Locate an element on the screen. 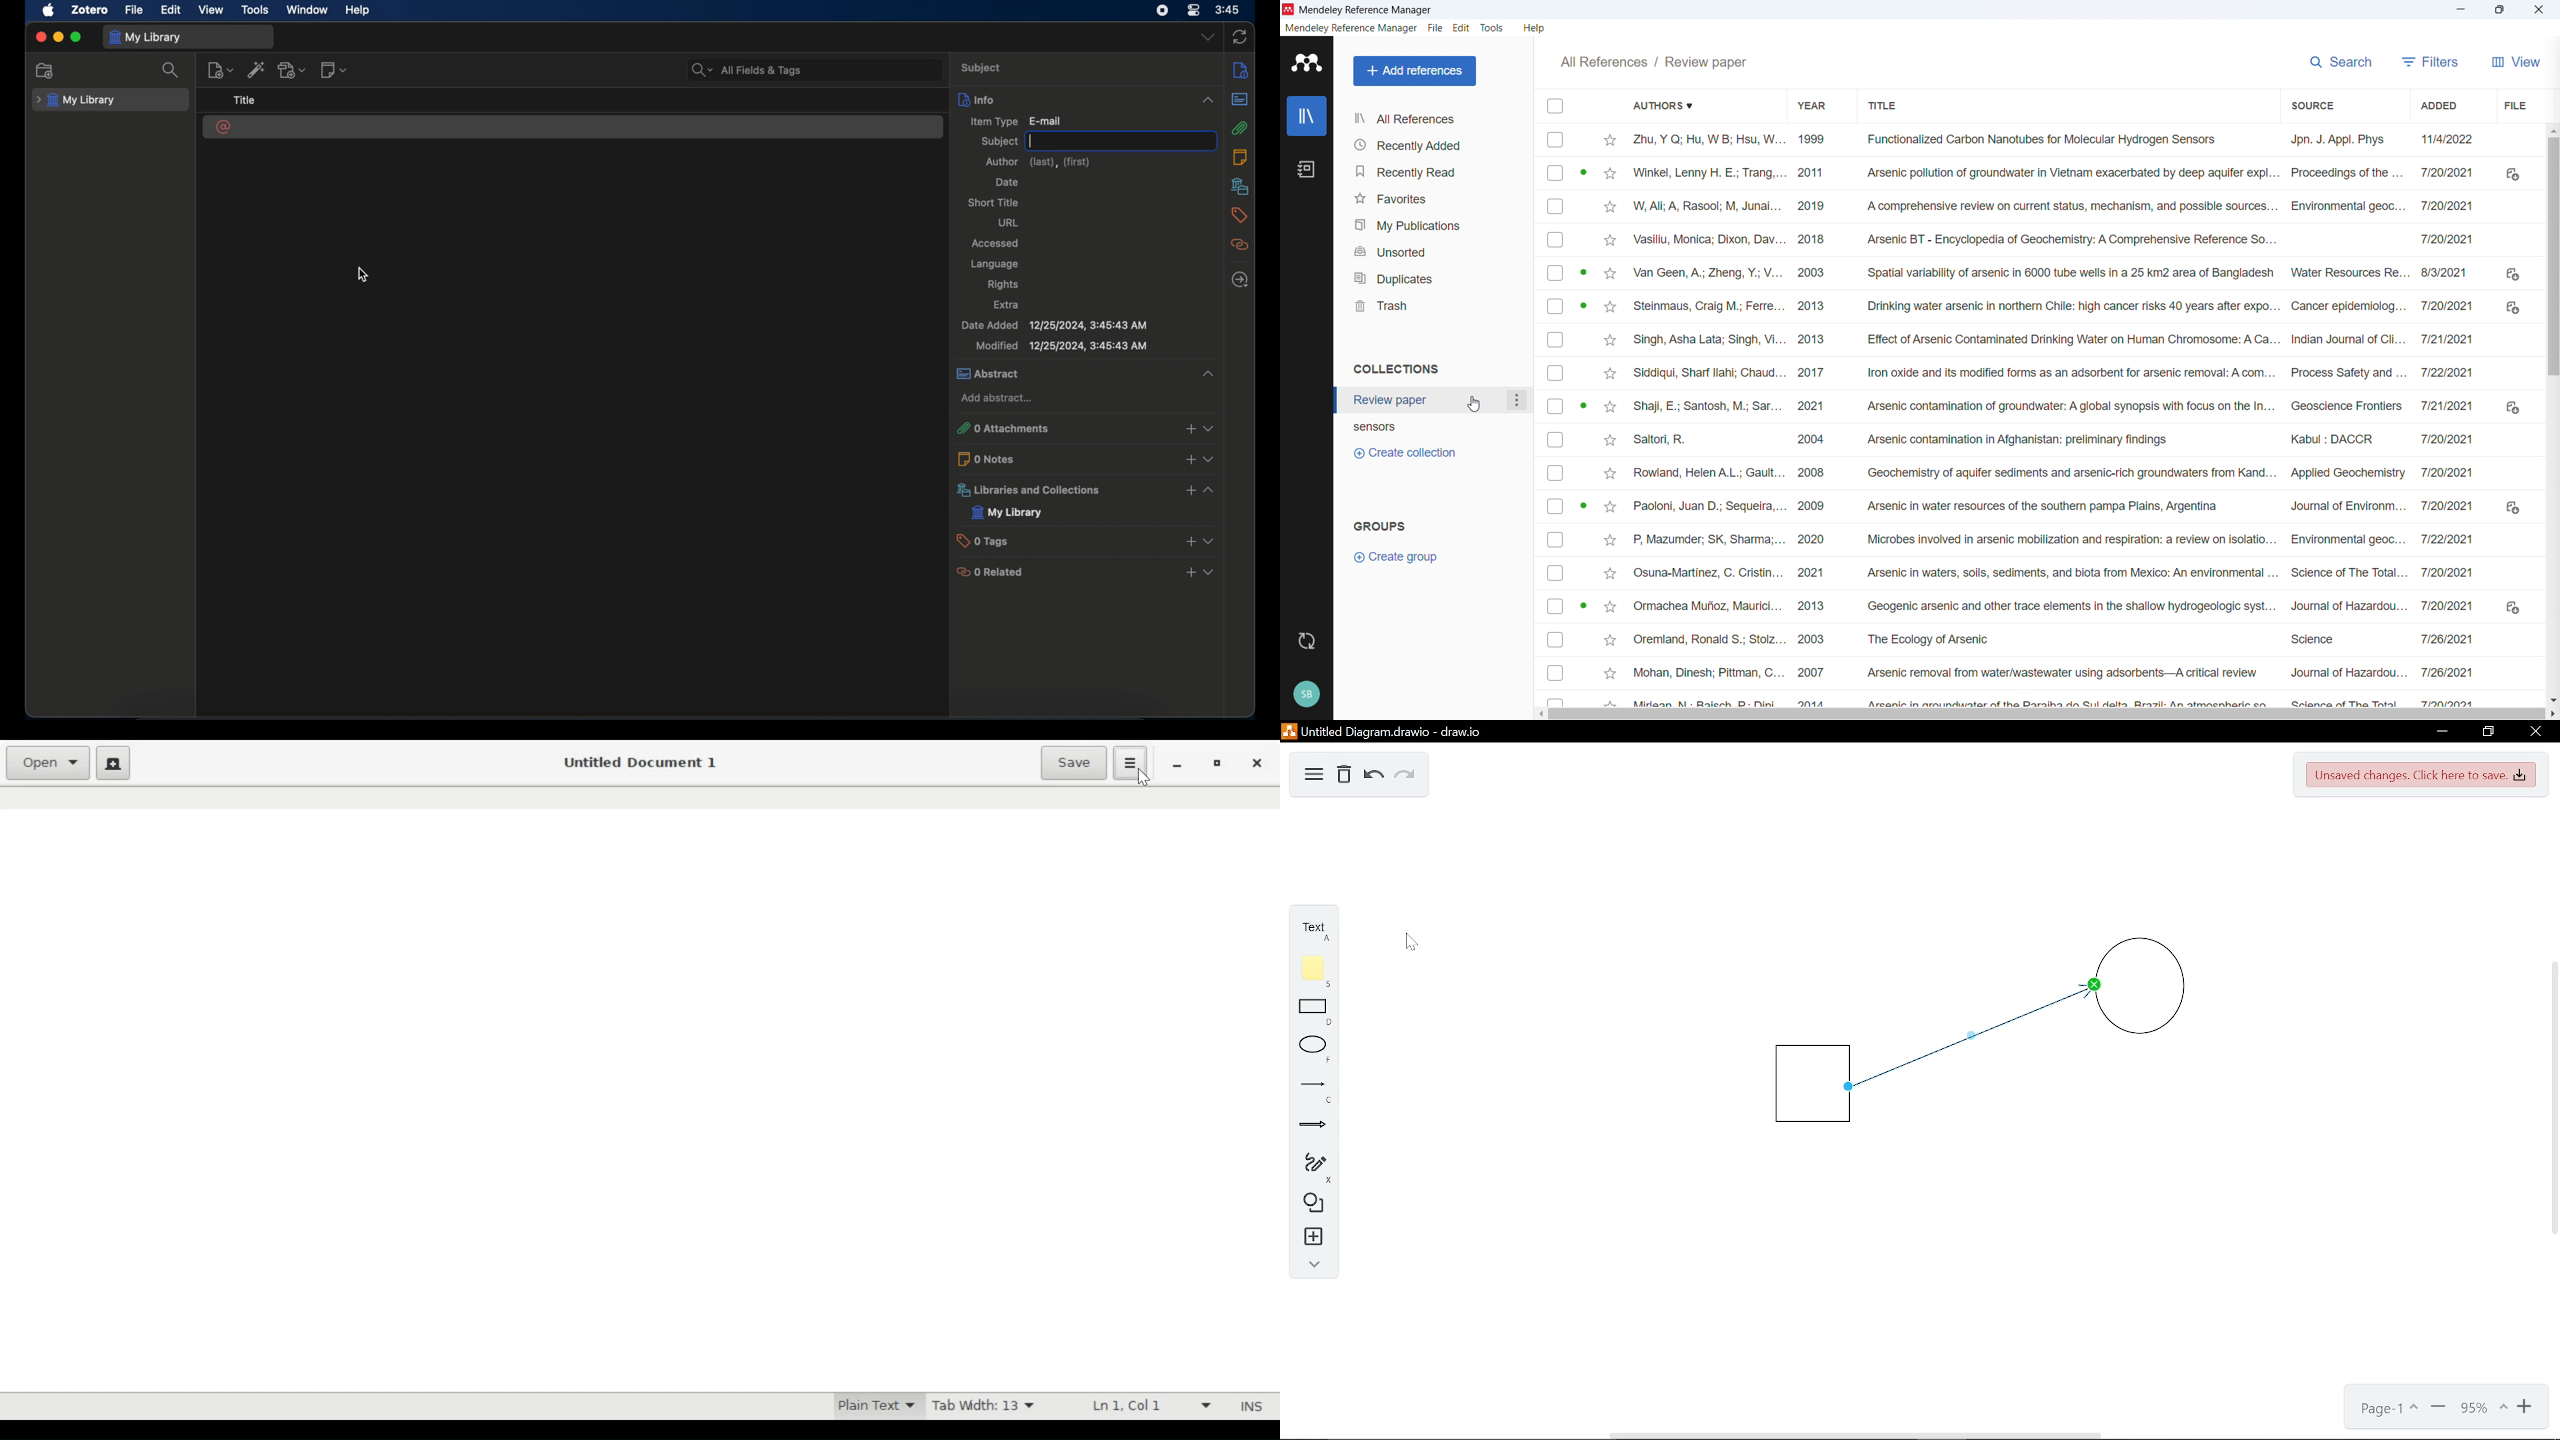  Shapes is located at coordinates (1306, 1203).